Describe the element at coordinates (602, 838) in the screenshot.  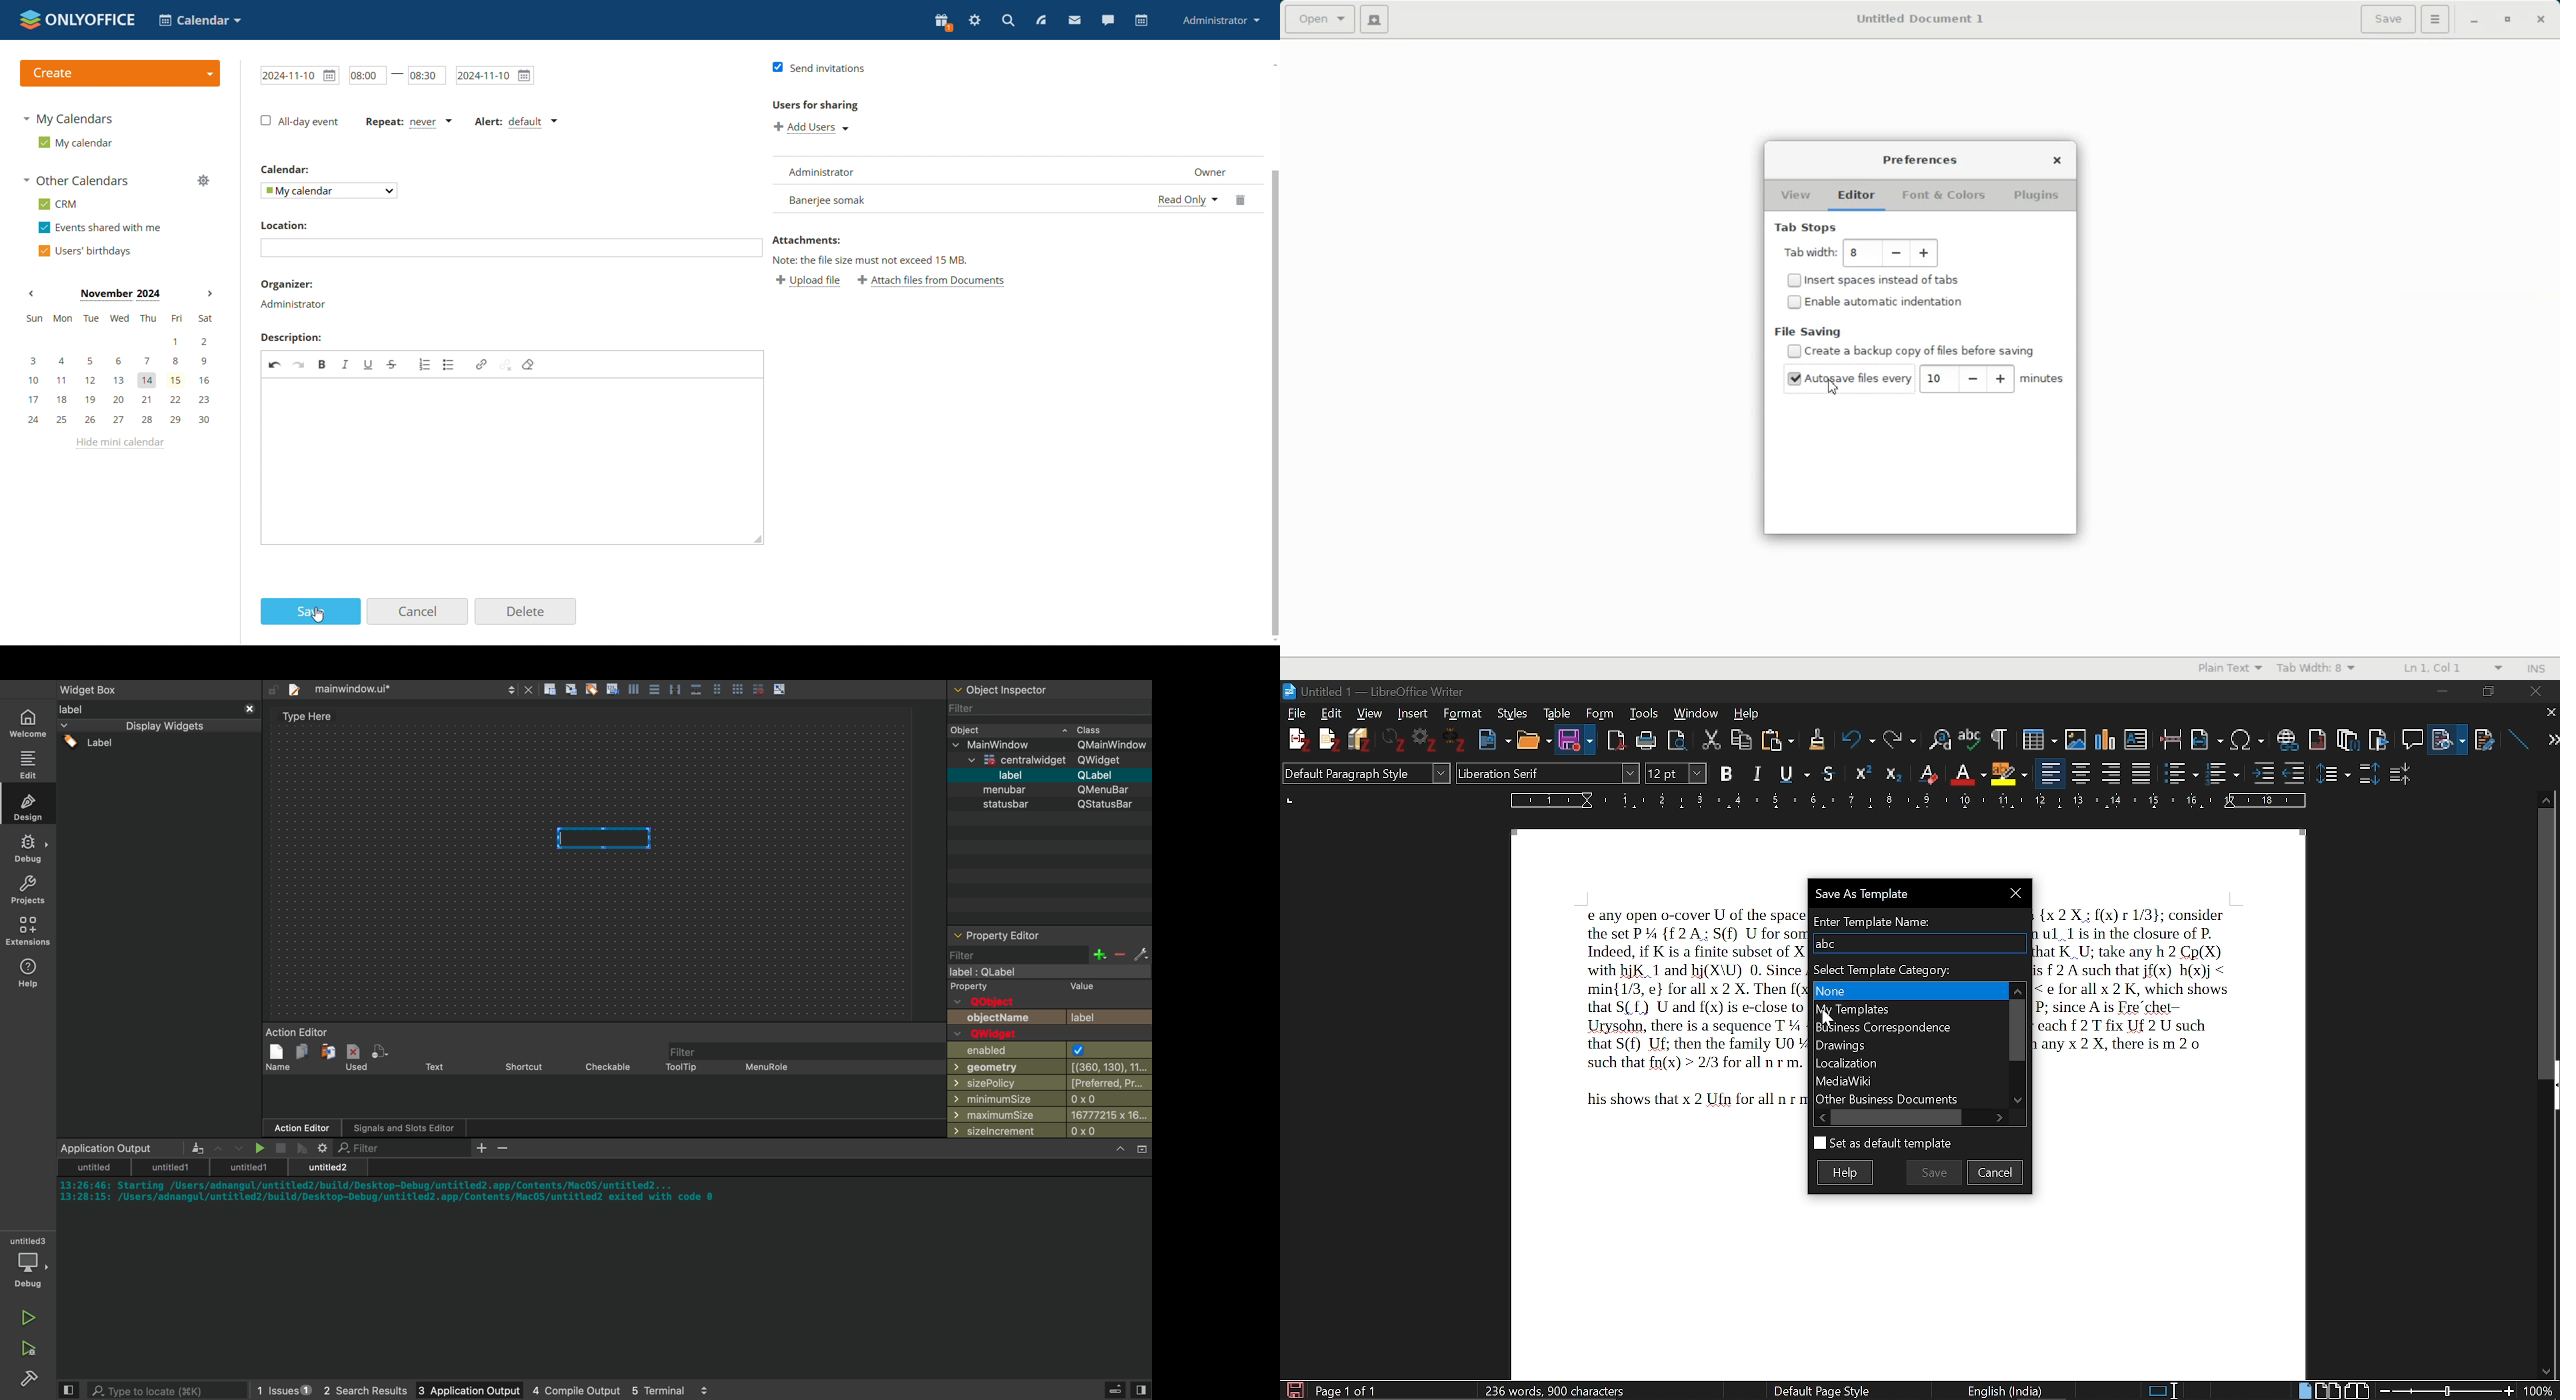
I see `dragged widget` at that location.